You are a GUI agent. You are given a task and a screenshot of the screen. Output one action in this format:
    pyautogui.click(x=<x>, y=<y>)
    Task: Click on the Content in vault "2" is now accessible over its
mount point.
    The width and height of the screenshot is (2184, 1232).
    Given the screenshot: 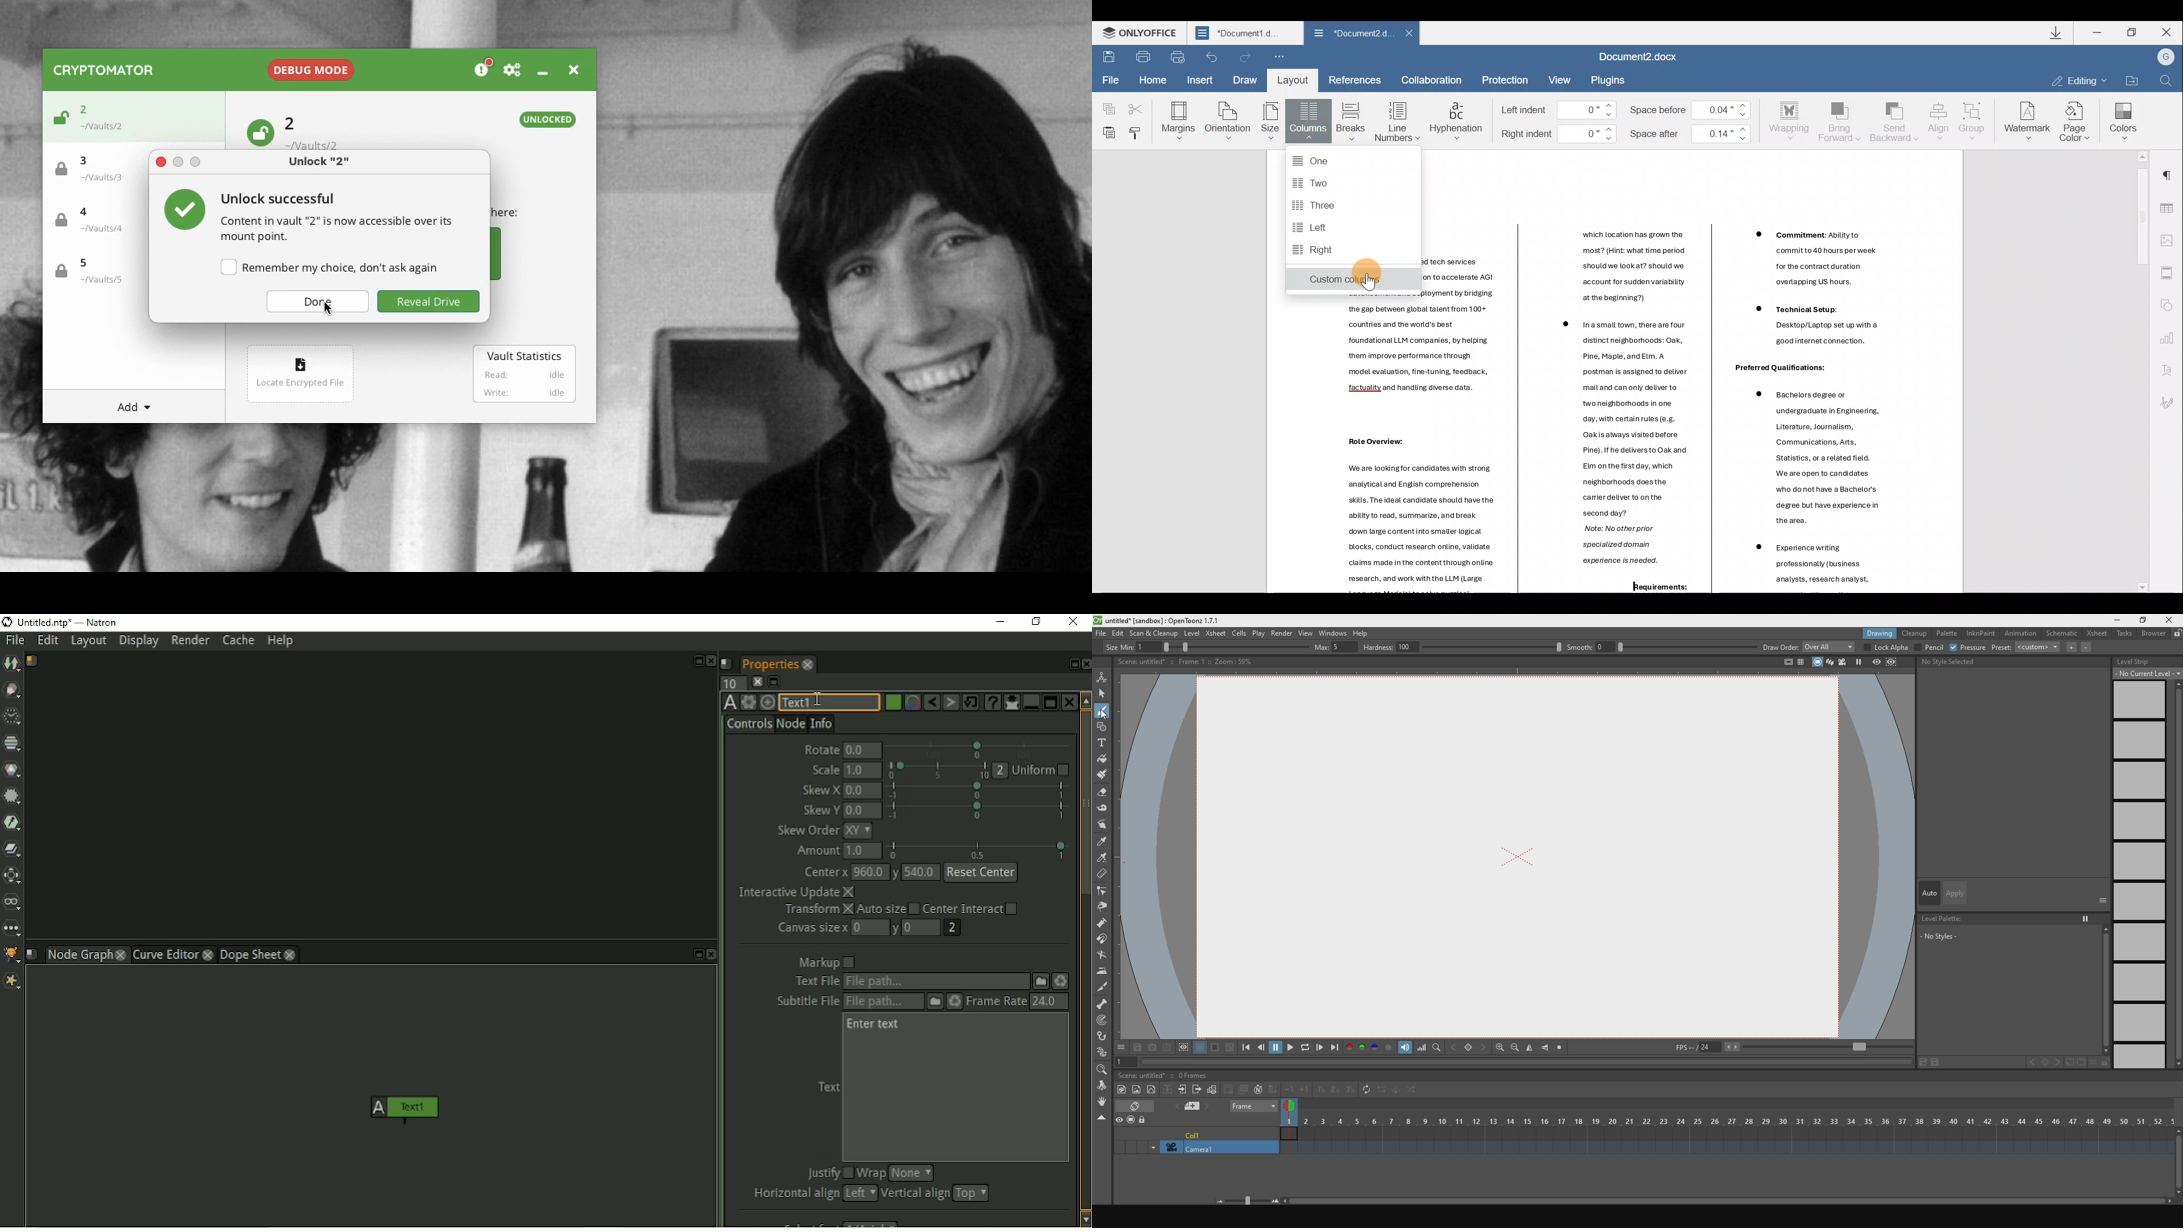 What is the action you would take?
    pyautogui.click(x=340, y=228)
    